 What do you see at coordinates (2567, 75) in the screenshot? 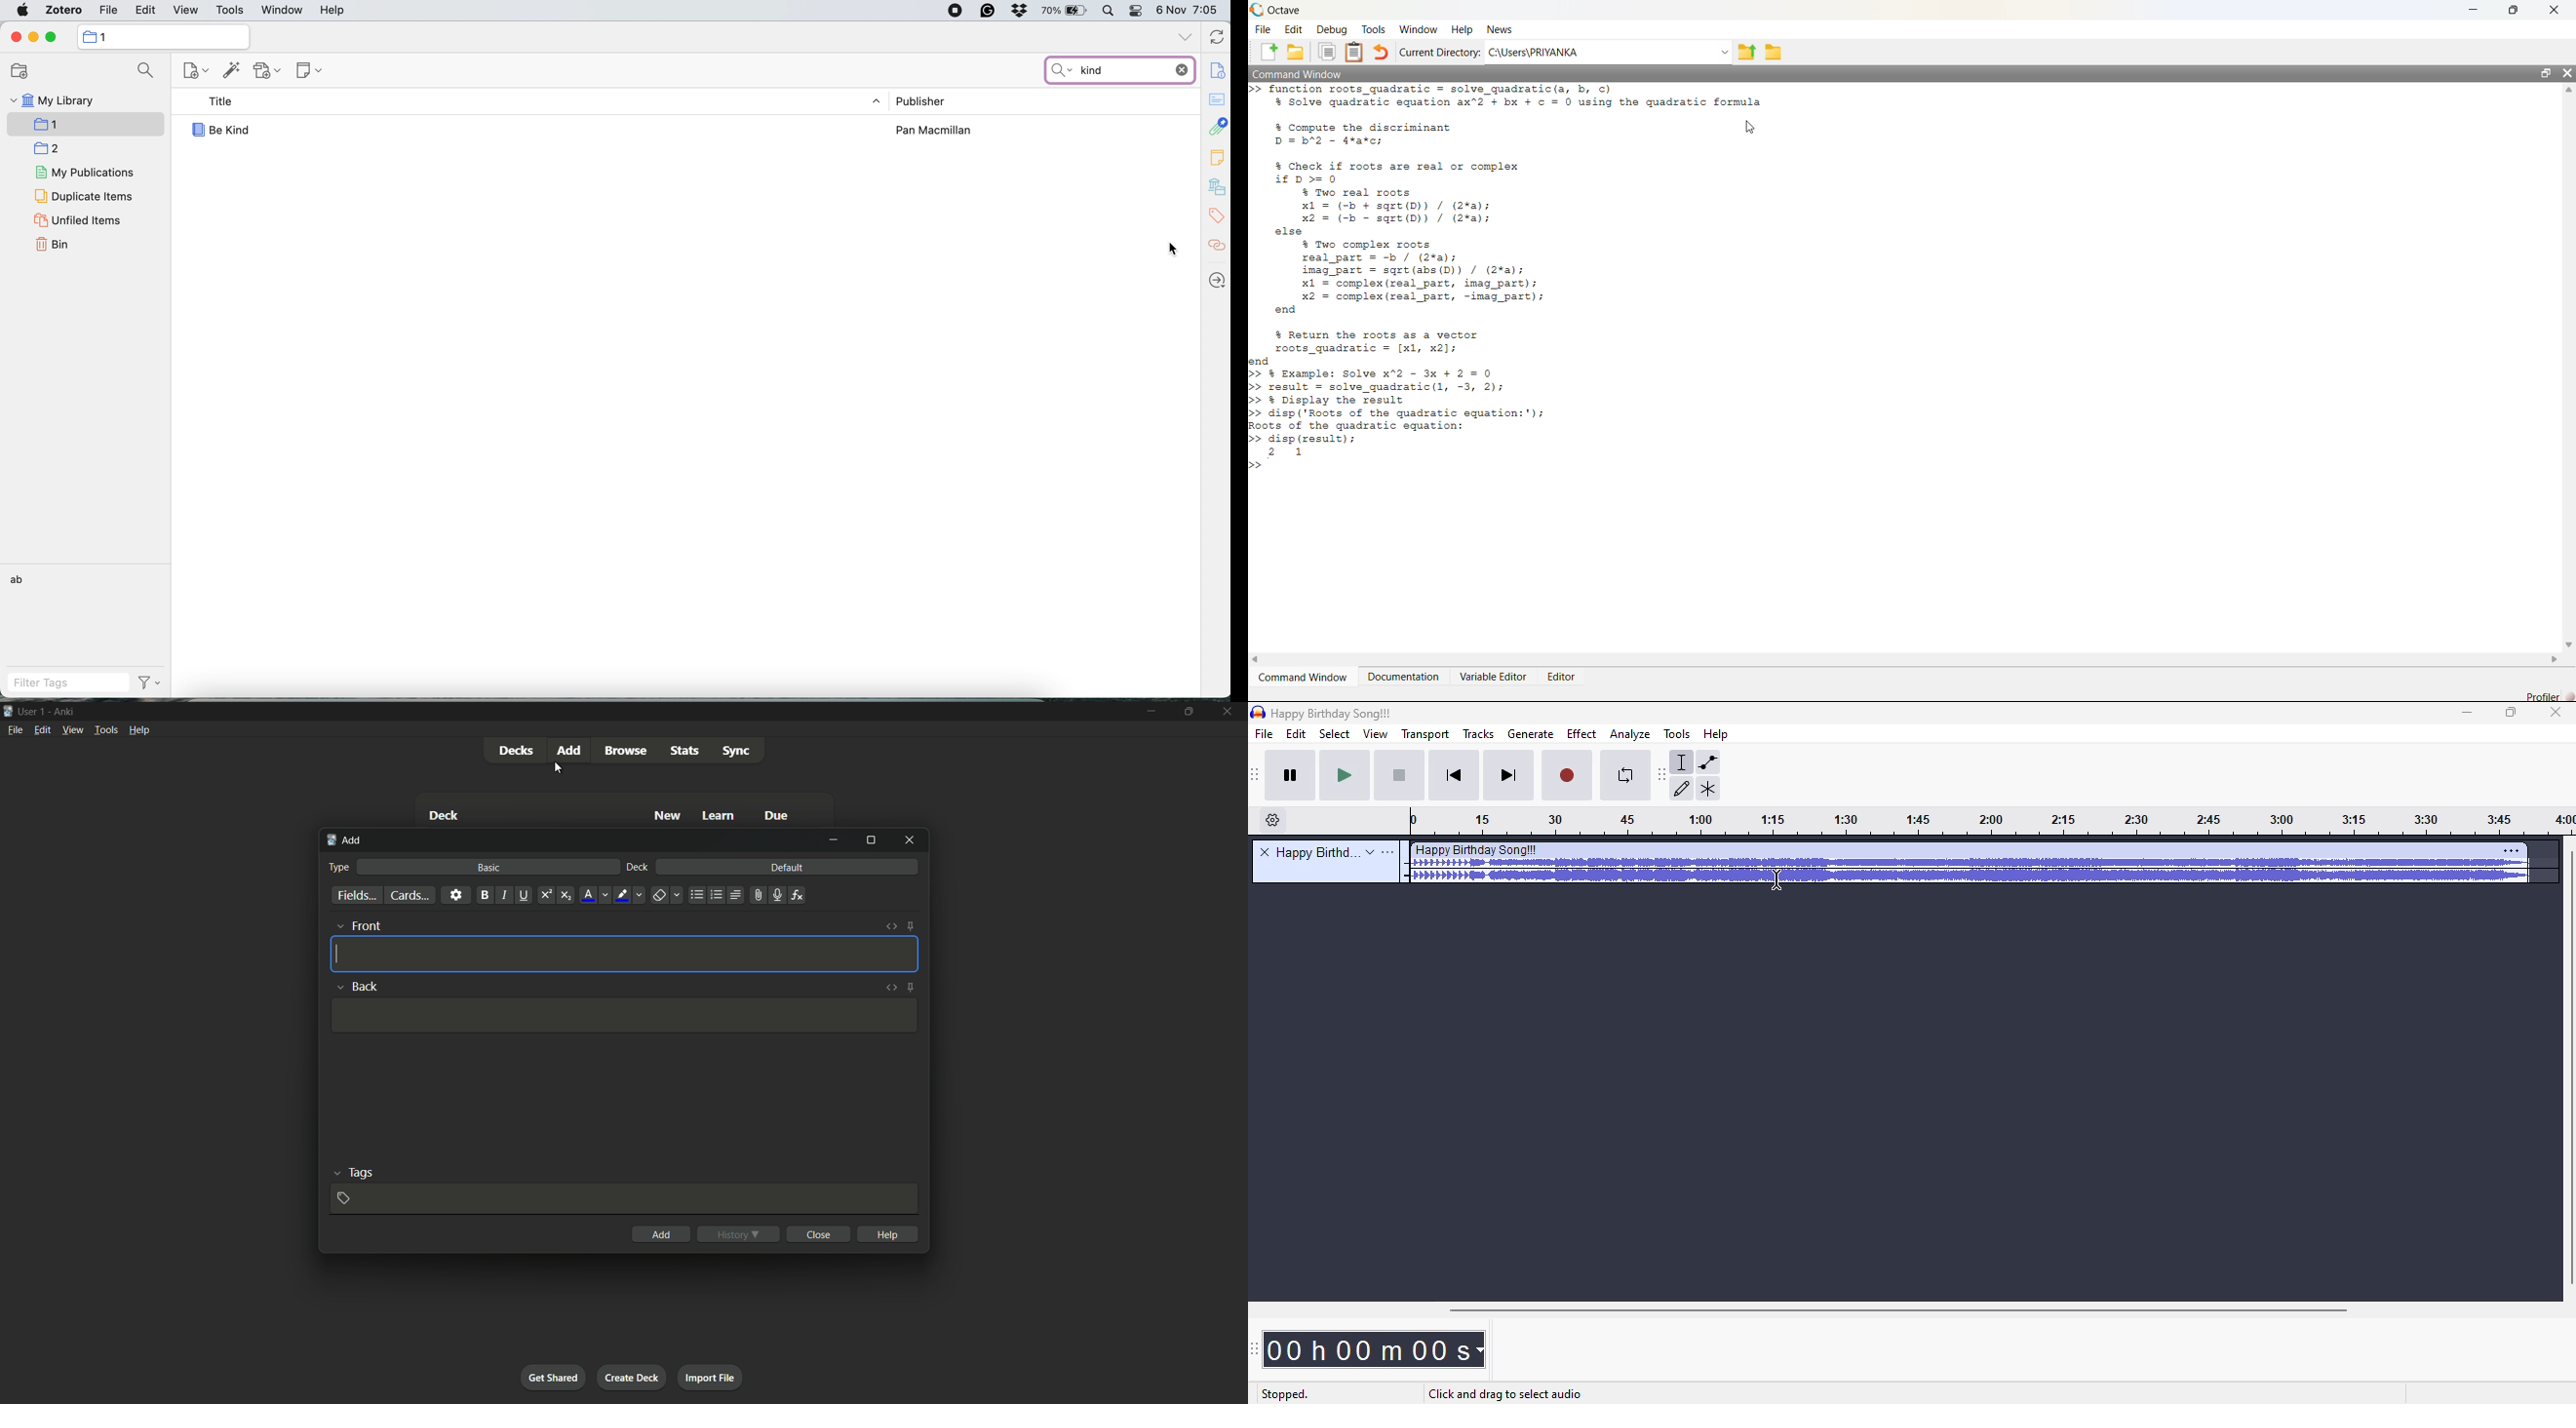
I see `Close` at bounding box center [2567, 75].